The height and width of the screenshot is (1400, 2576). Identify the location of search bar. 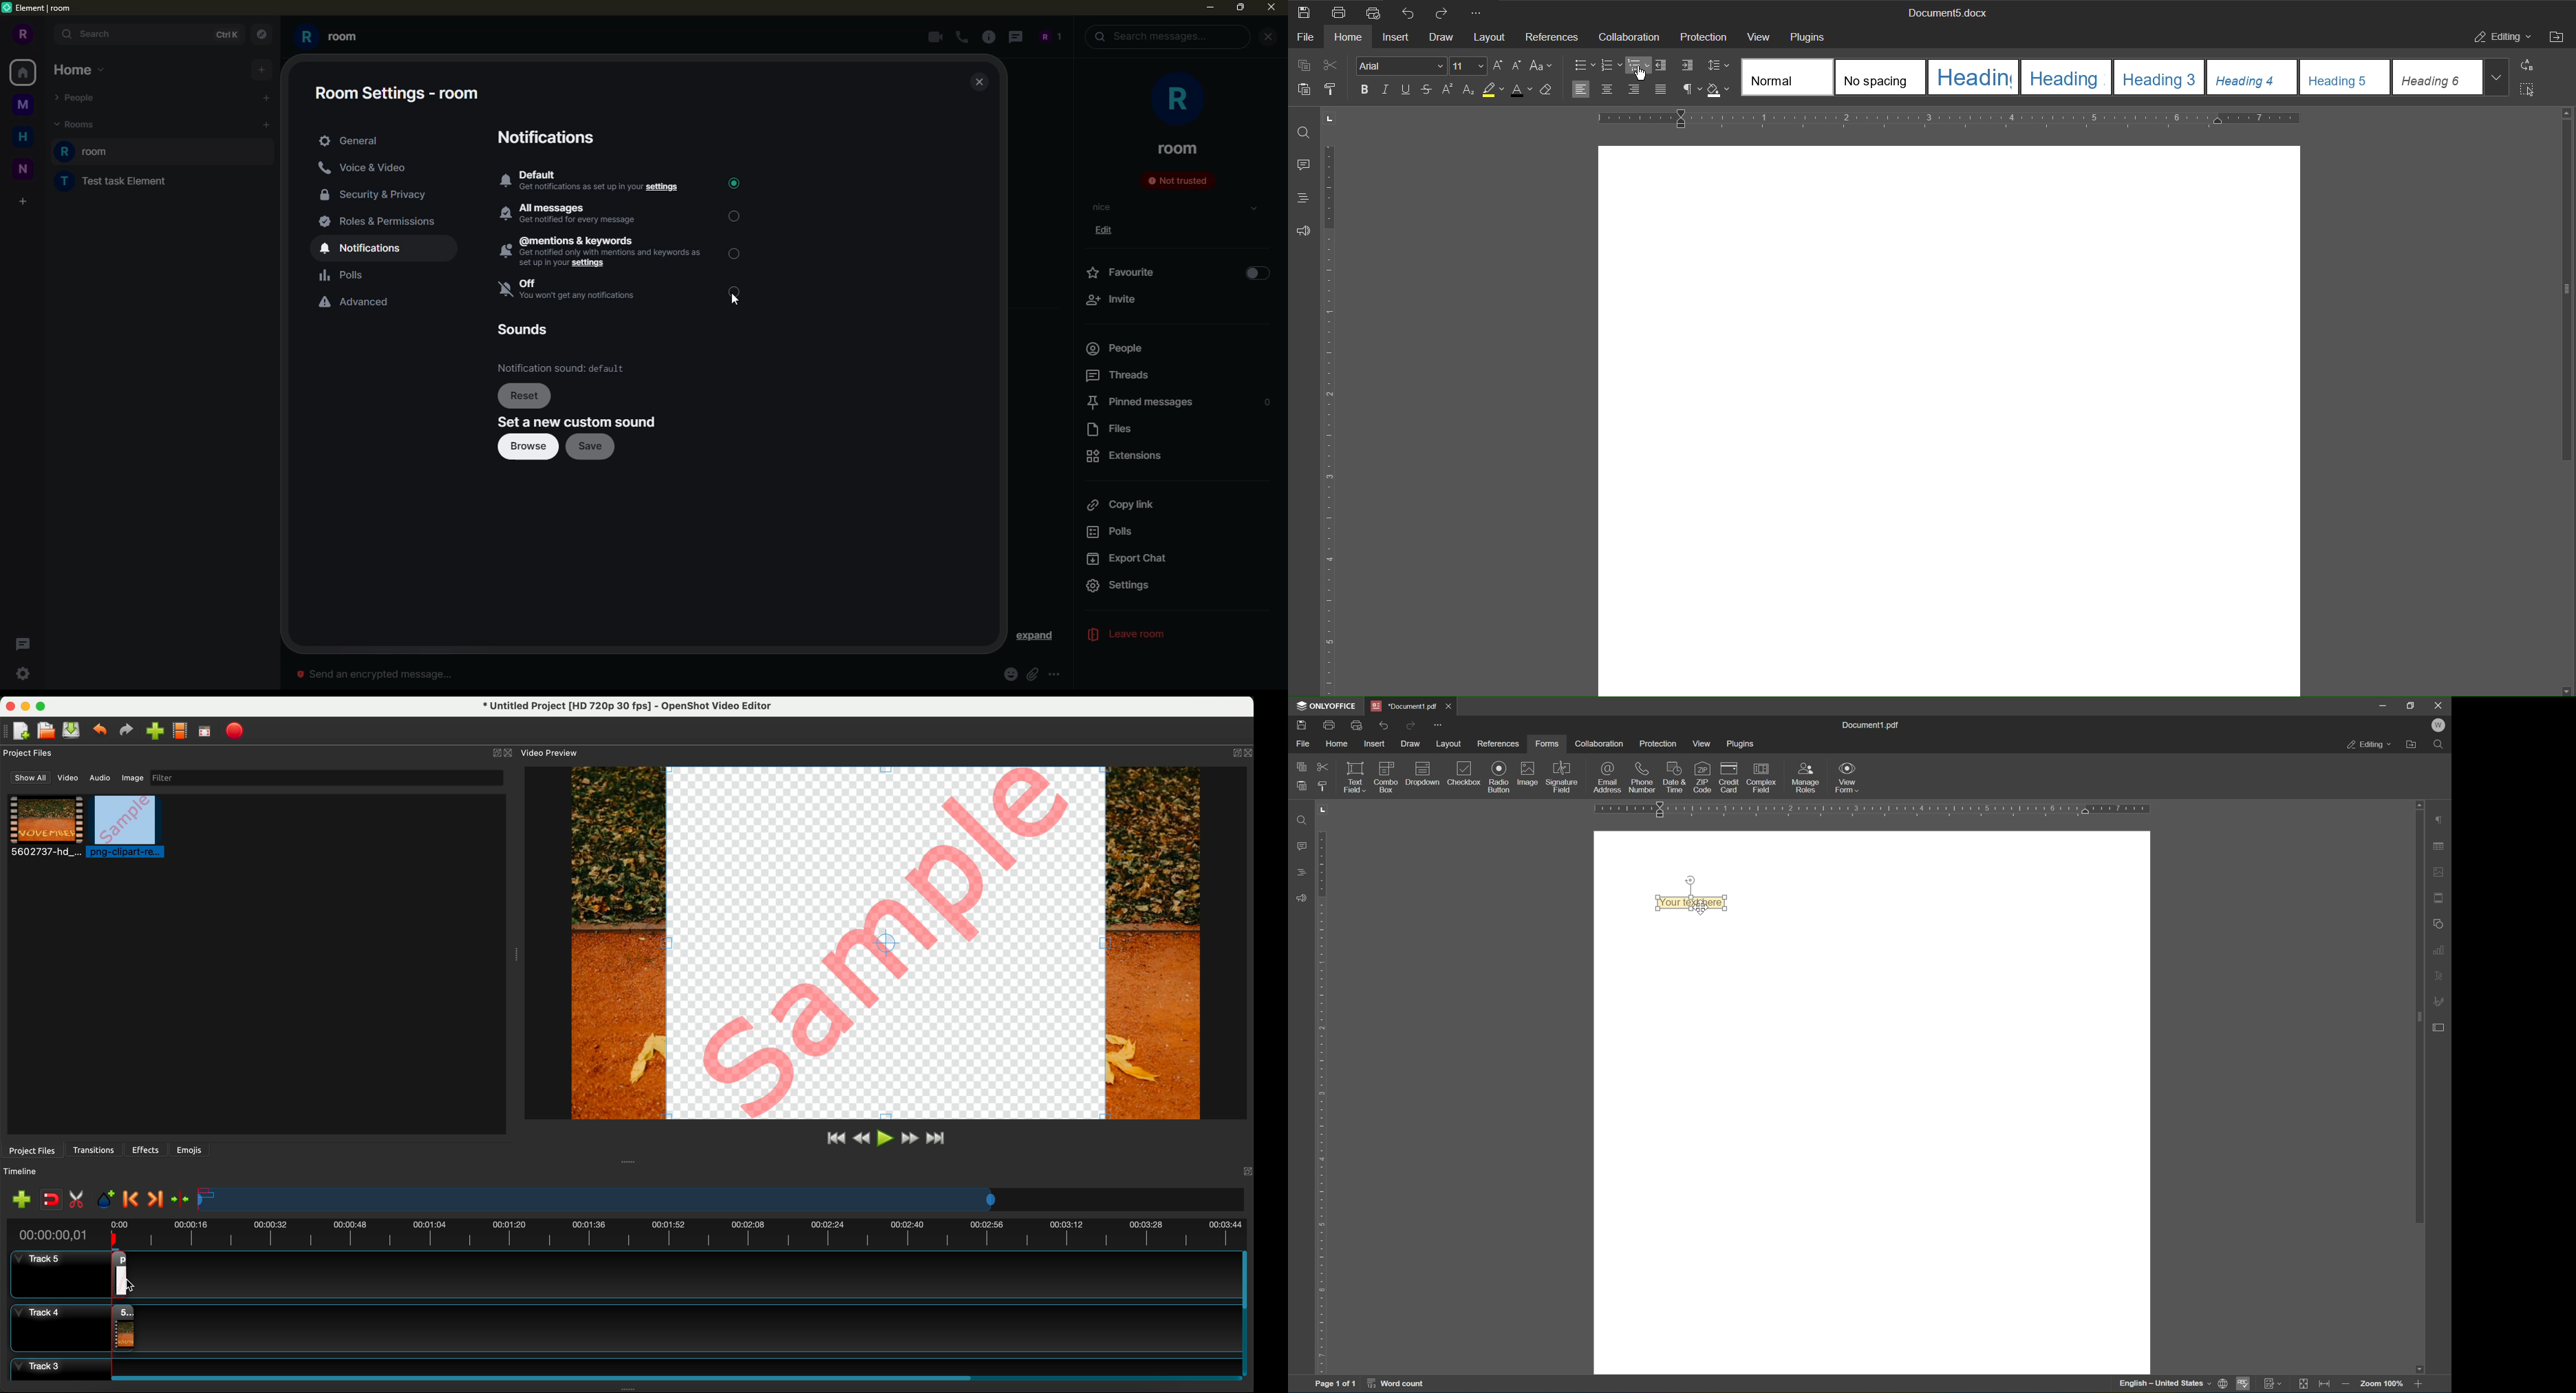
(148, 34).